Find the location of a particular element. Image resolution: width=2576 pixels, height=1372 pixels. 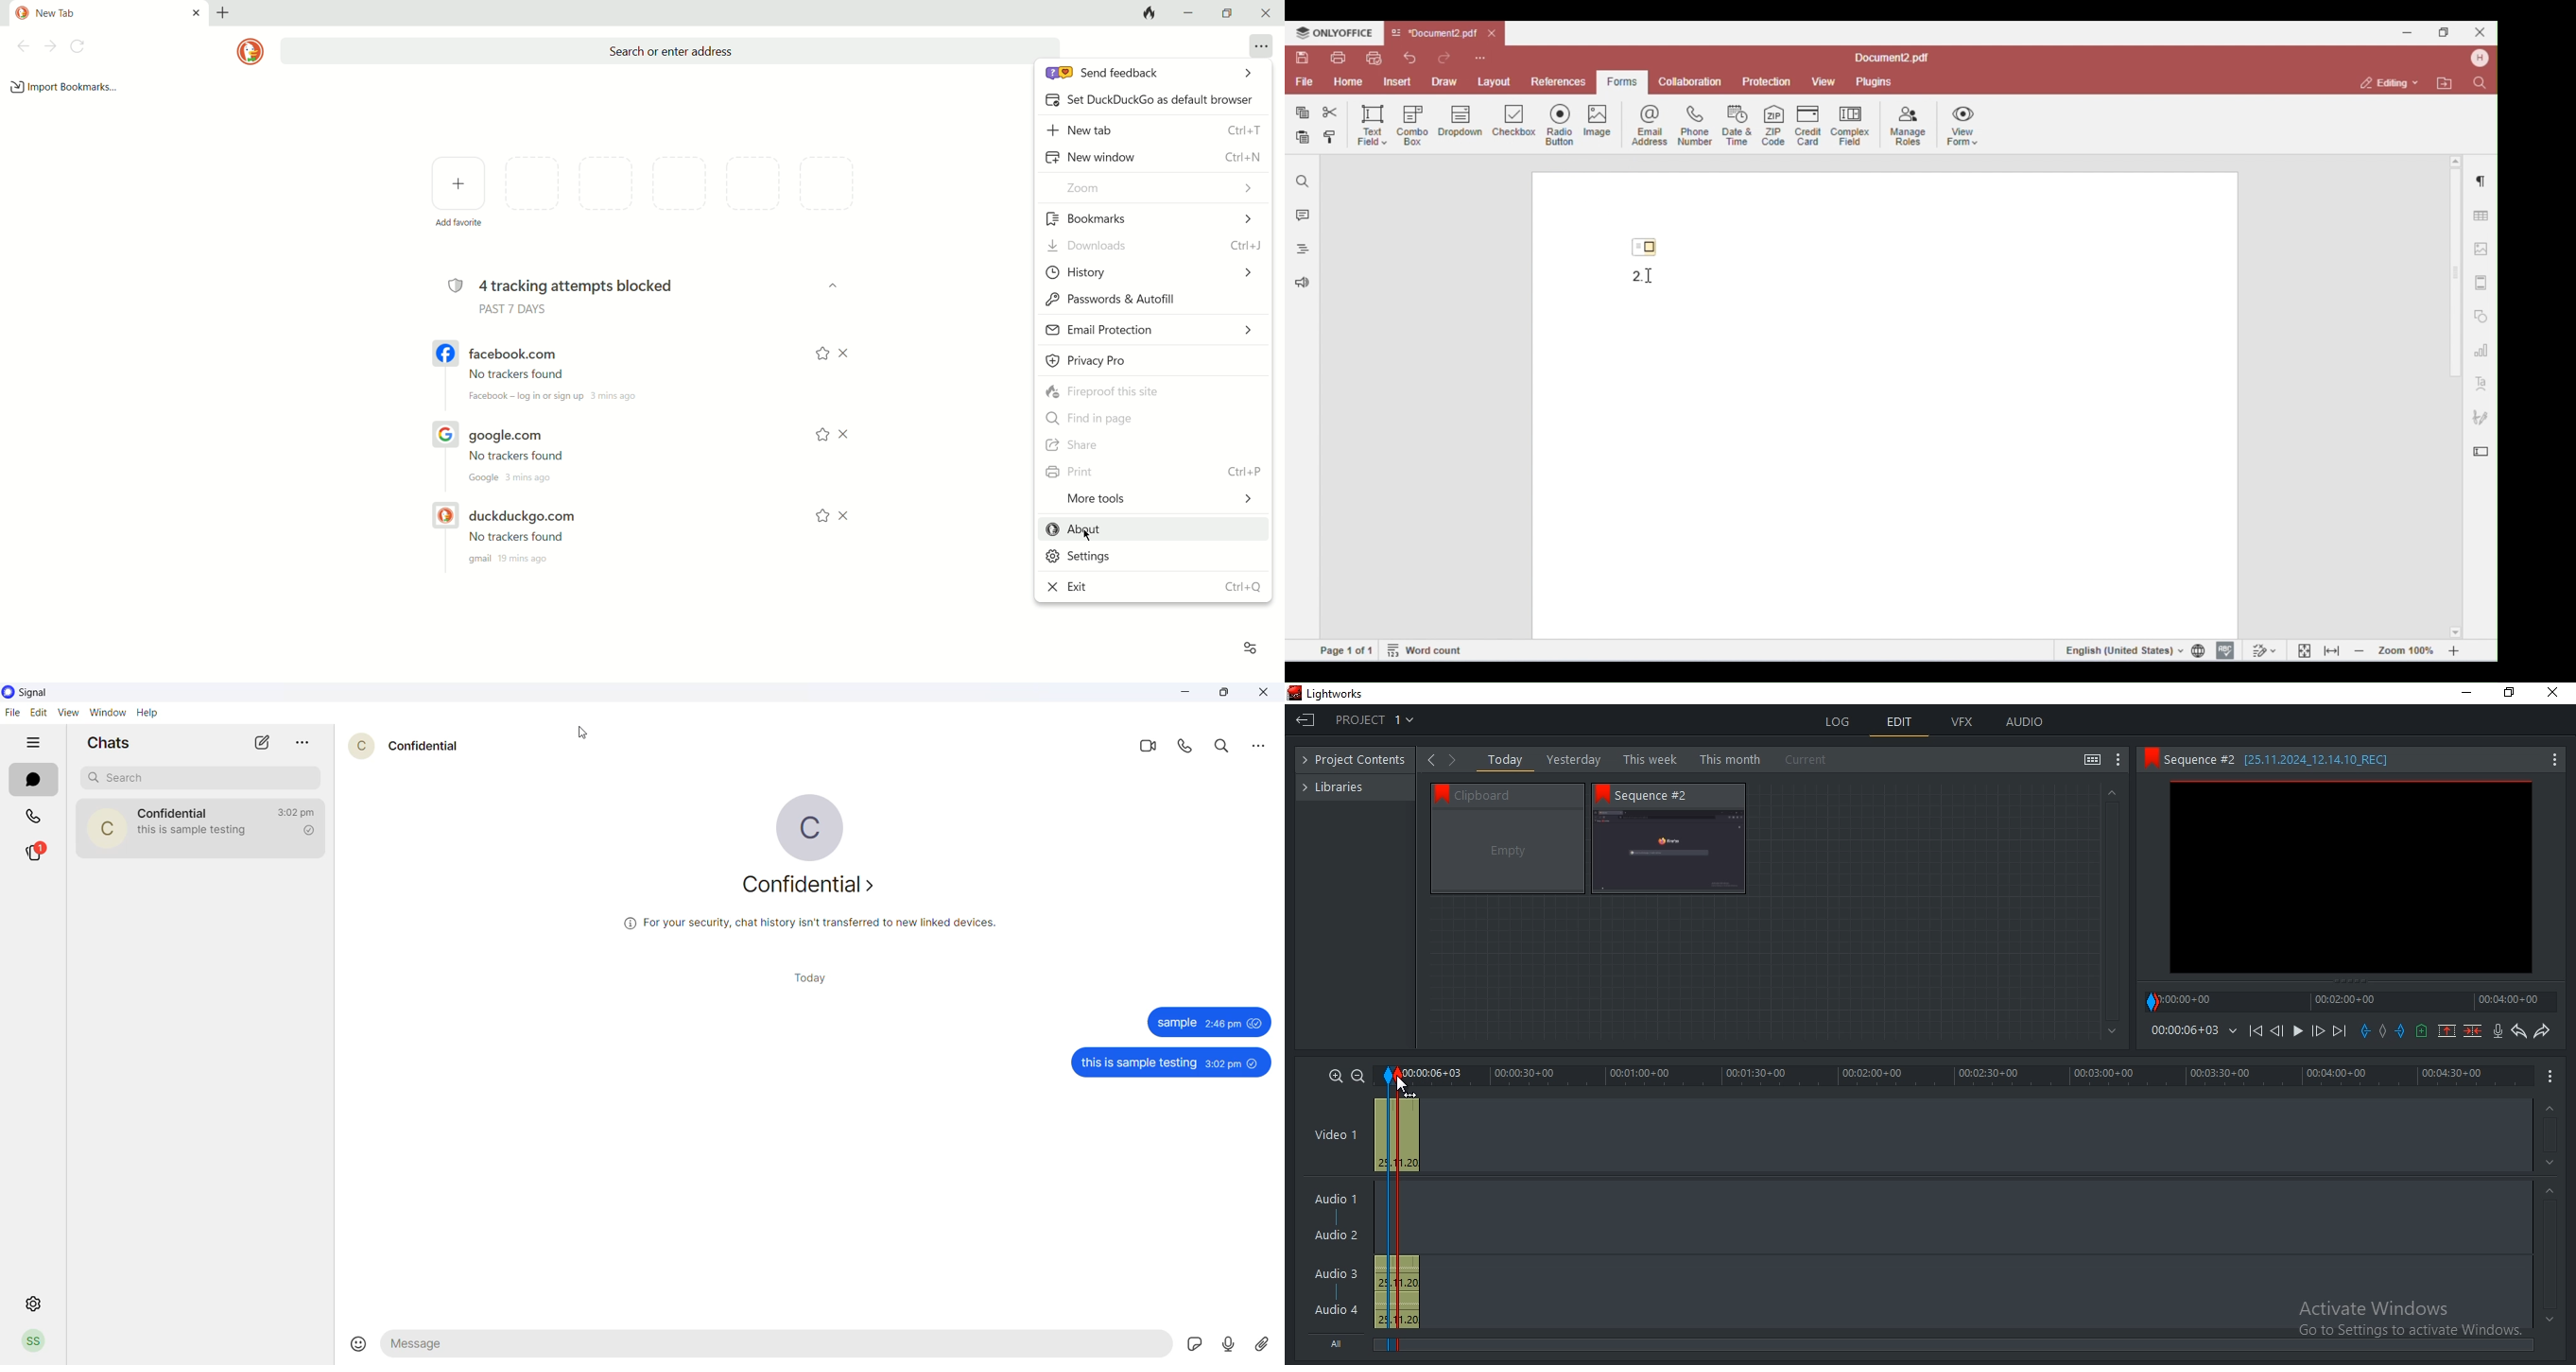

4 tracking attempts blocked  is located at coordinates (572, 285).